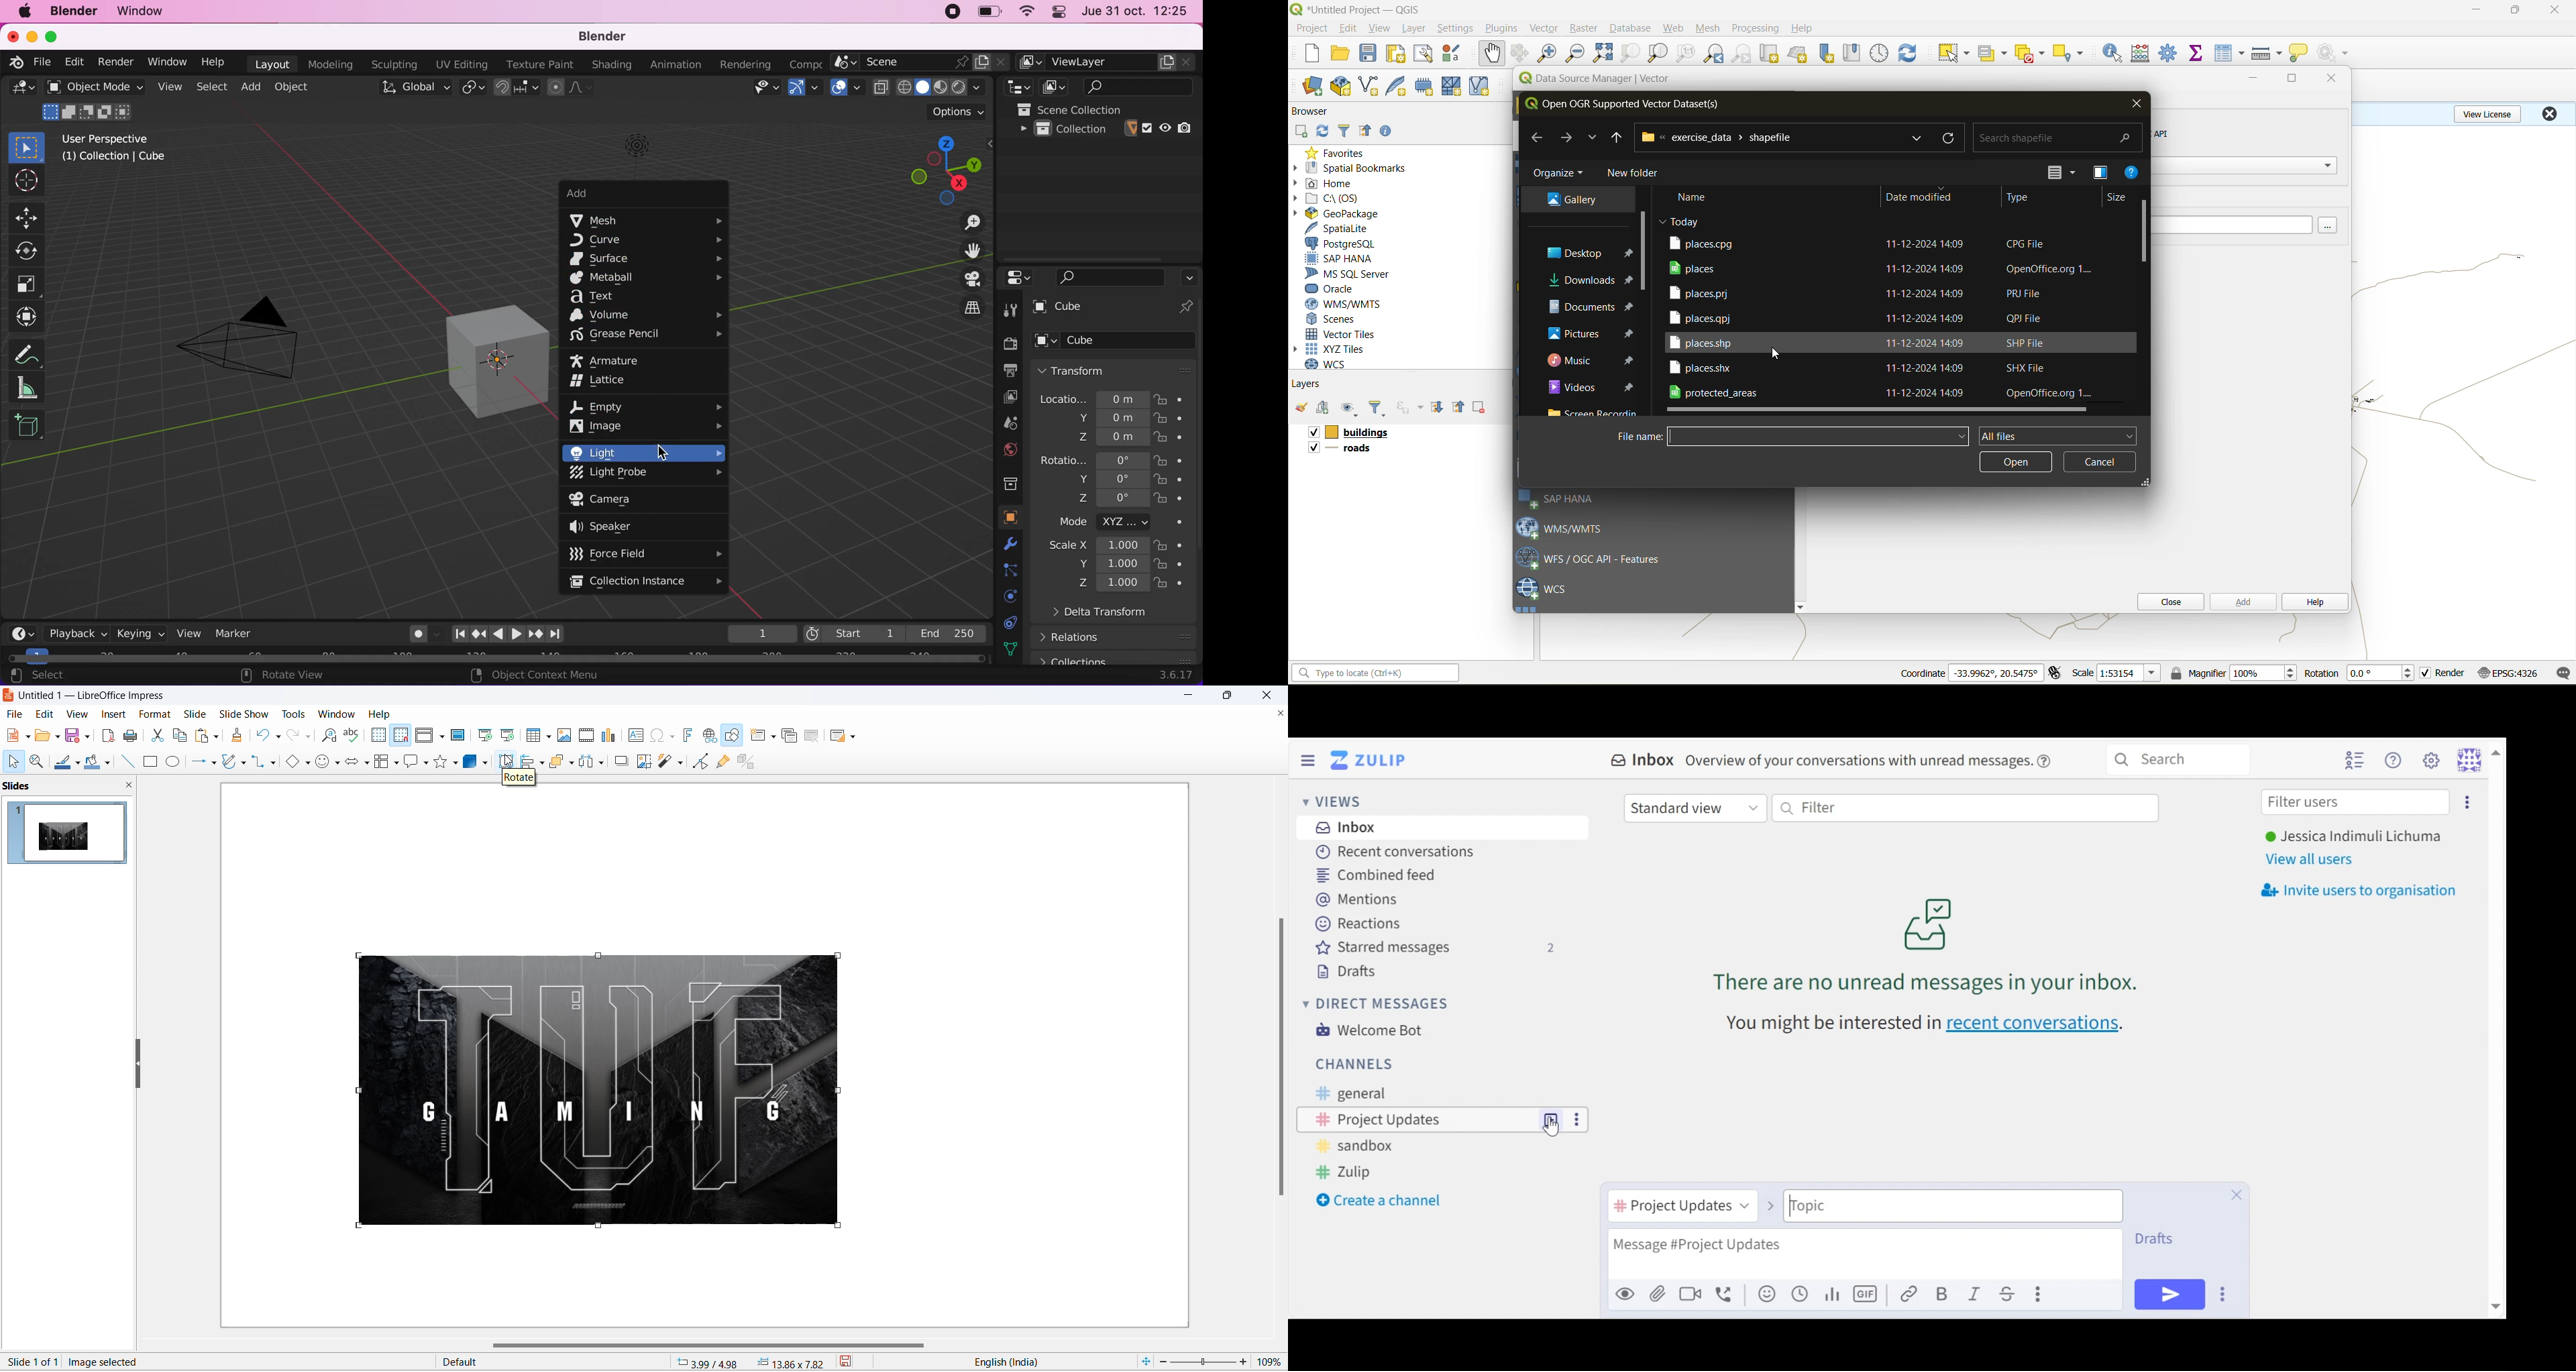  Describe the element at coordinates (645, 278) in the screenshot. I see `metaball` at that location.